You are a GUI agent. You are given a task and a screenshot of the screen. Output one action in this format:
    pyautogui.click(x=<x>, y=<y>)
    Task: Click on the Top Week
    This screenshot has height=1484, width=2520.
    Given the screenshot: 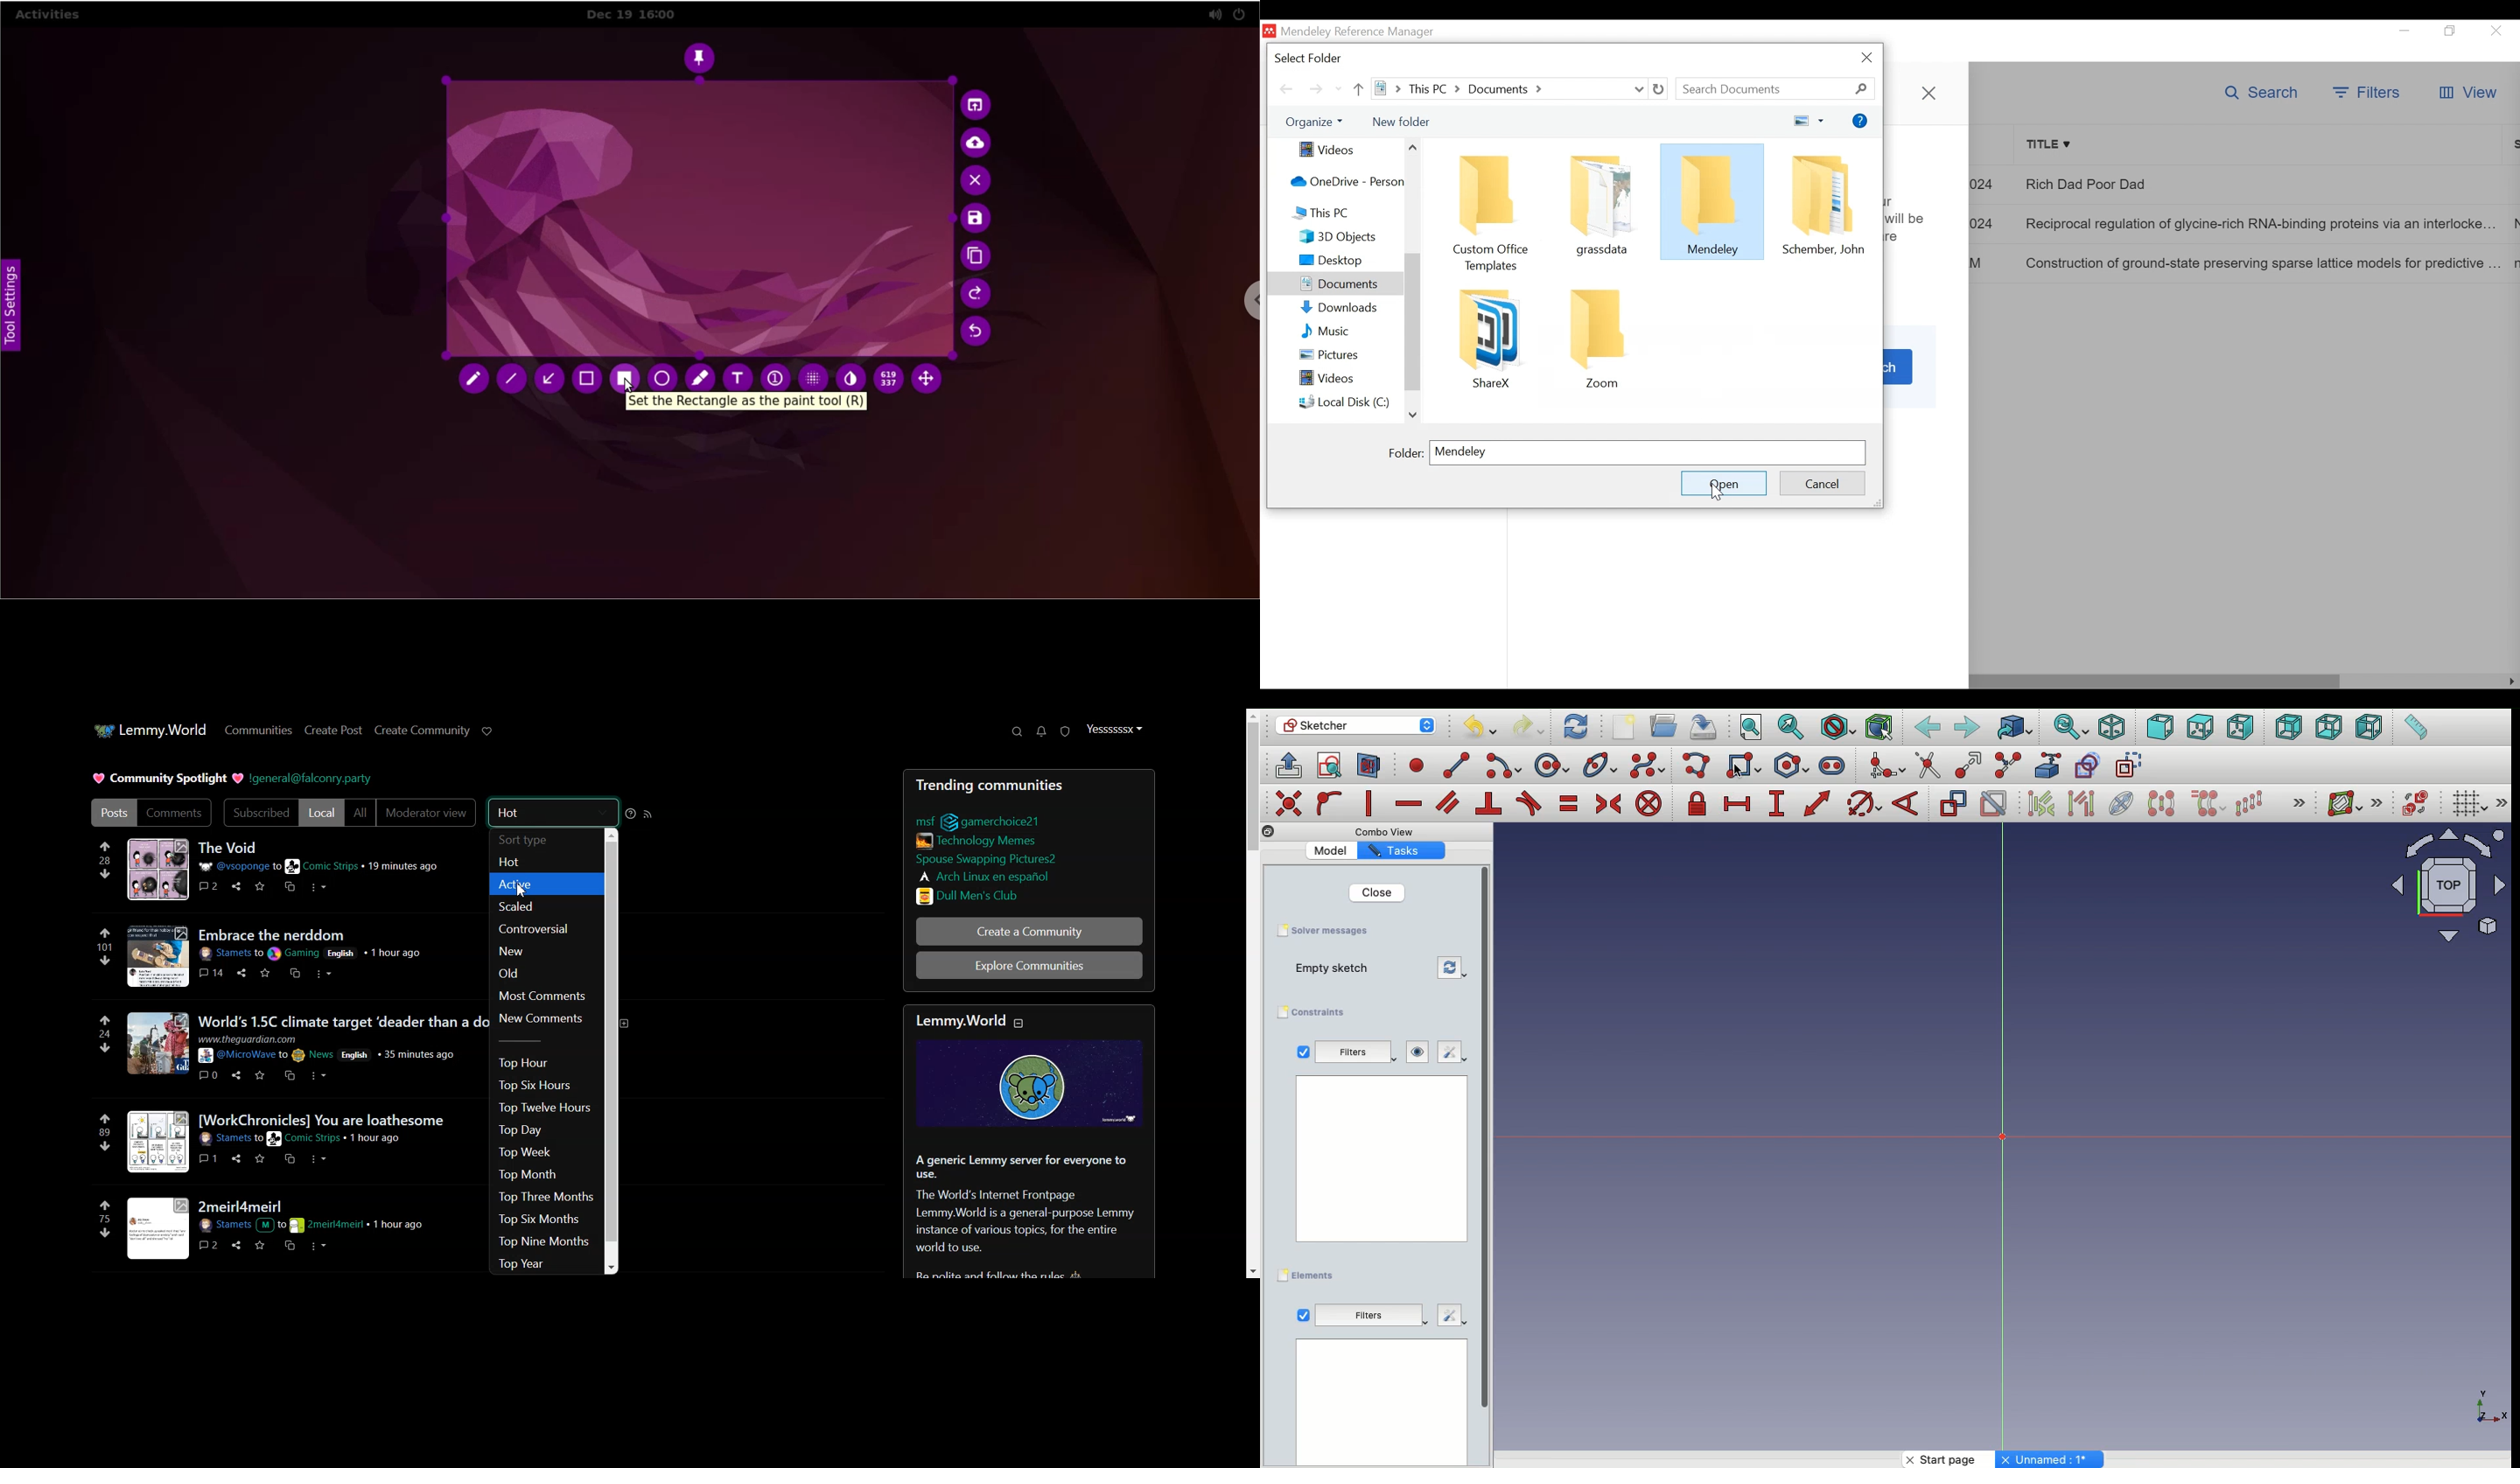 What is the action you would take?
    pyautogui.click(x=541, y=1152)
    